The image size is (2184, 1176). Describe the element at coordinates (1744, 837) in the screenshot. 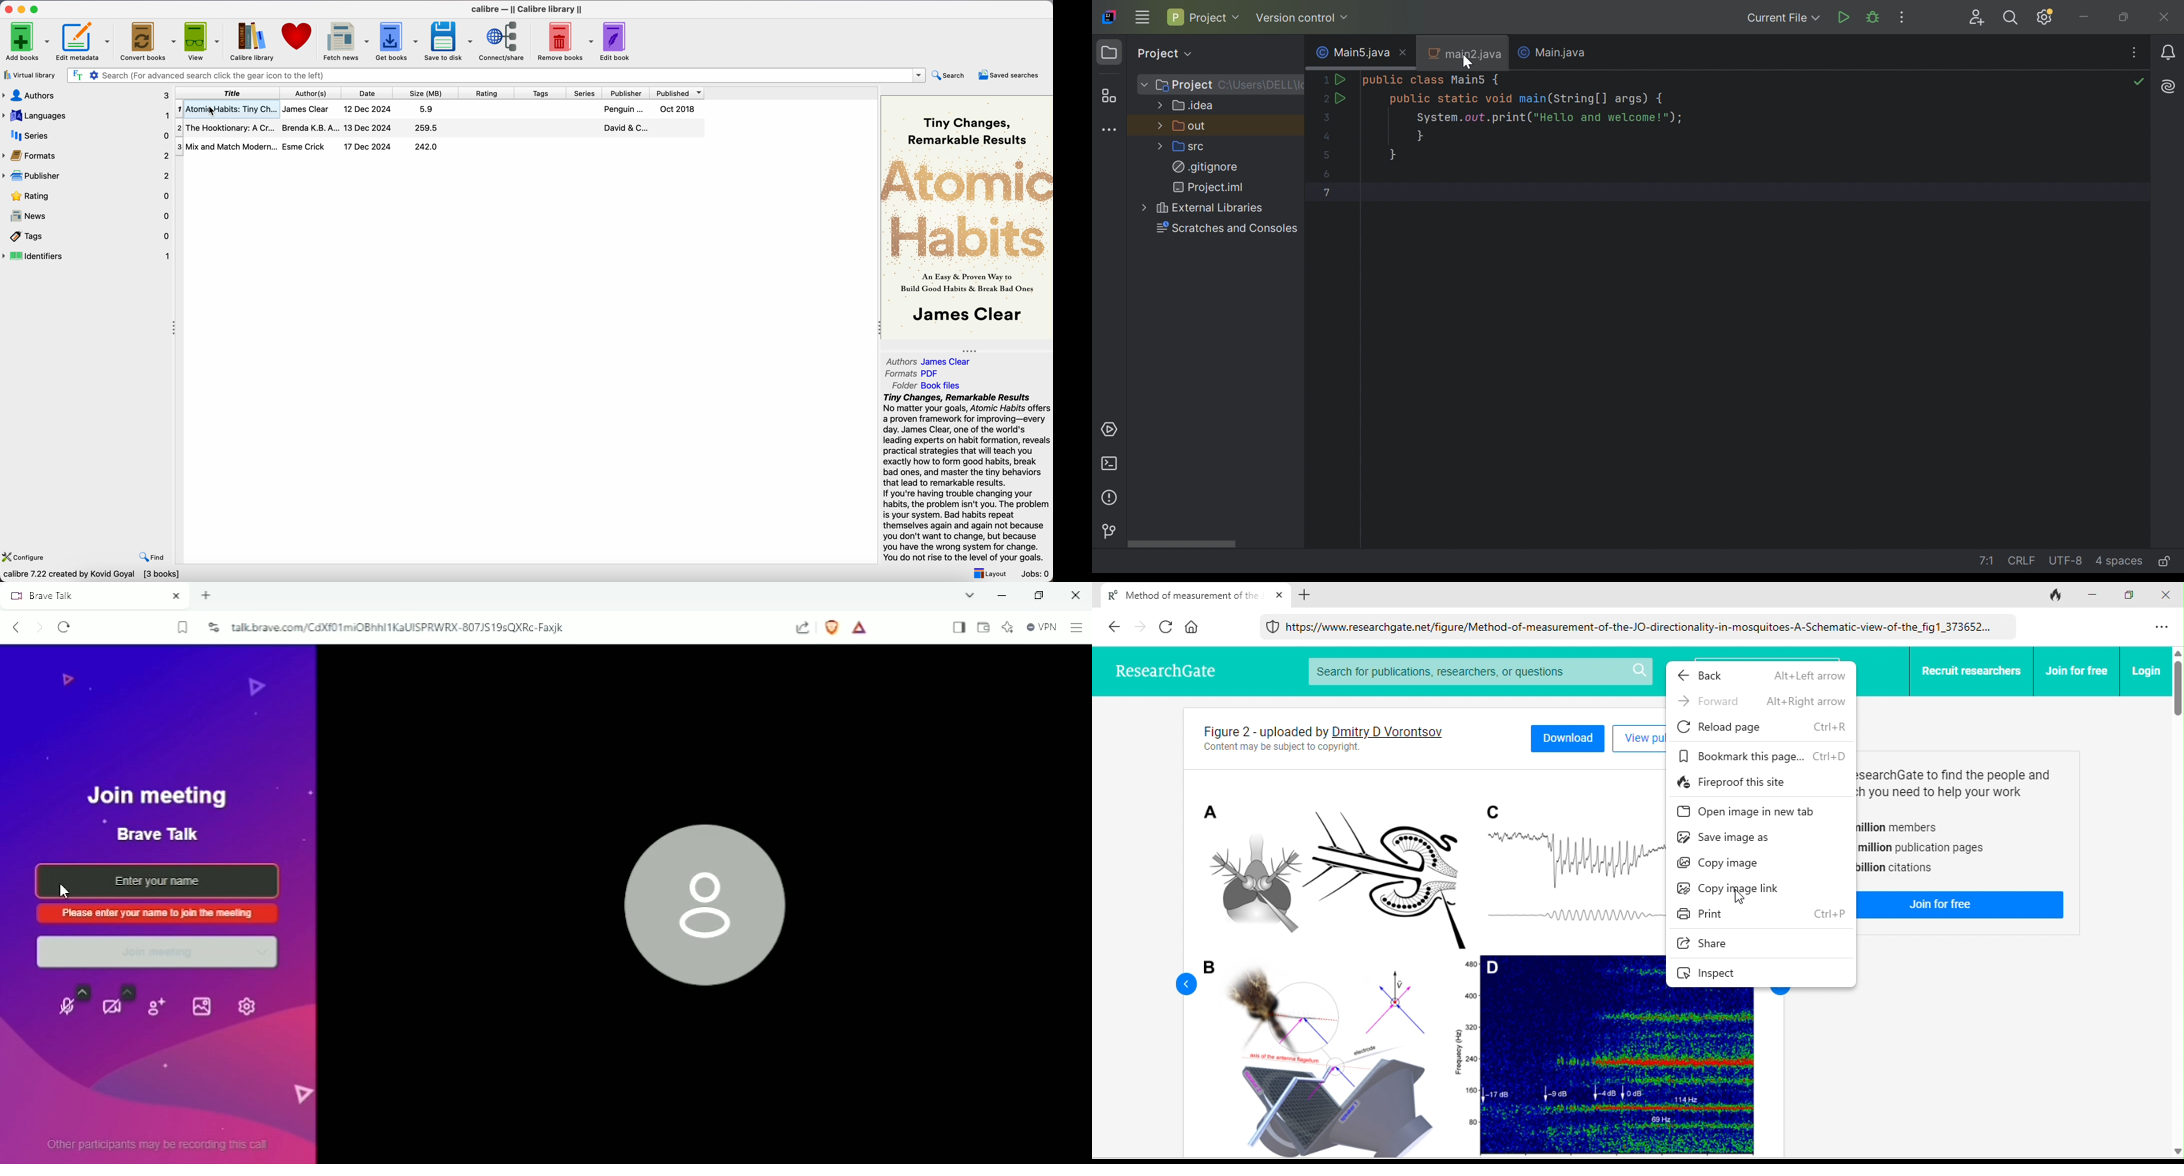

I see `save image as` at that location.